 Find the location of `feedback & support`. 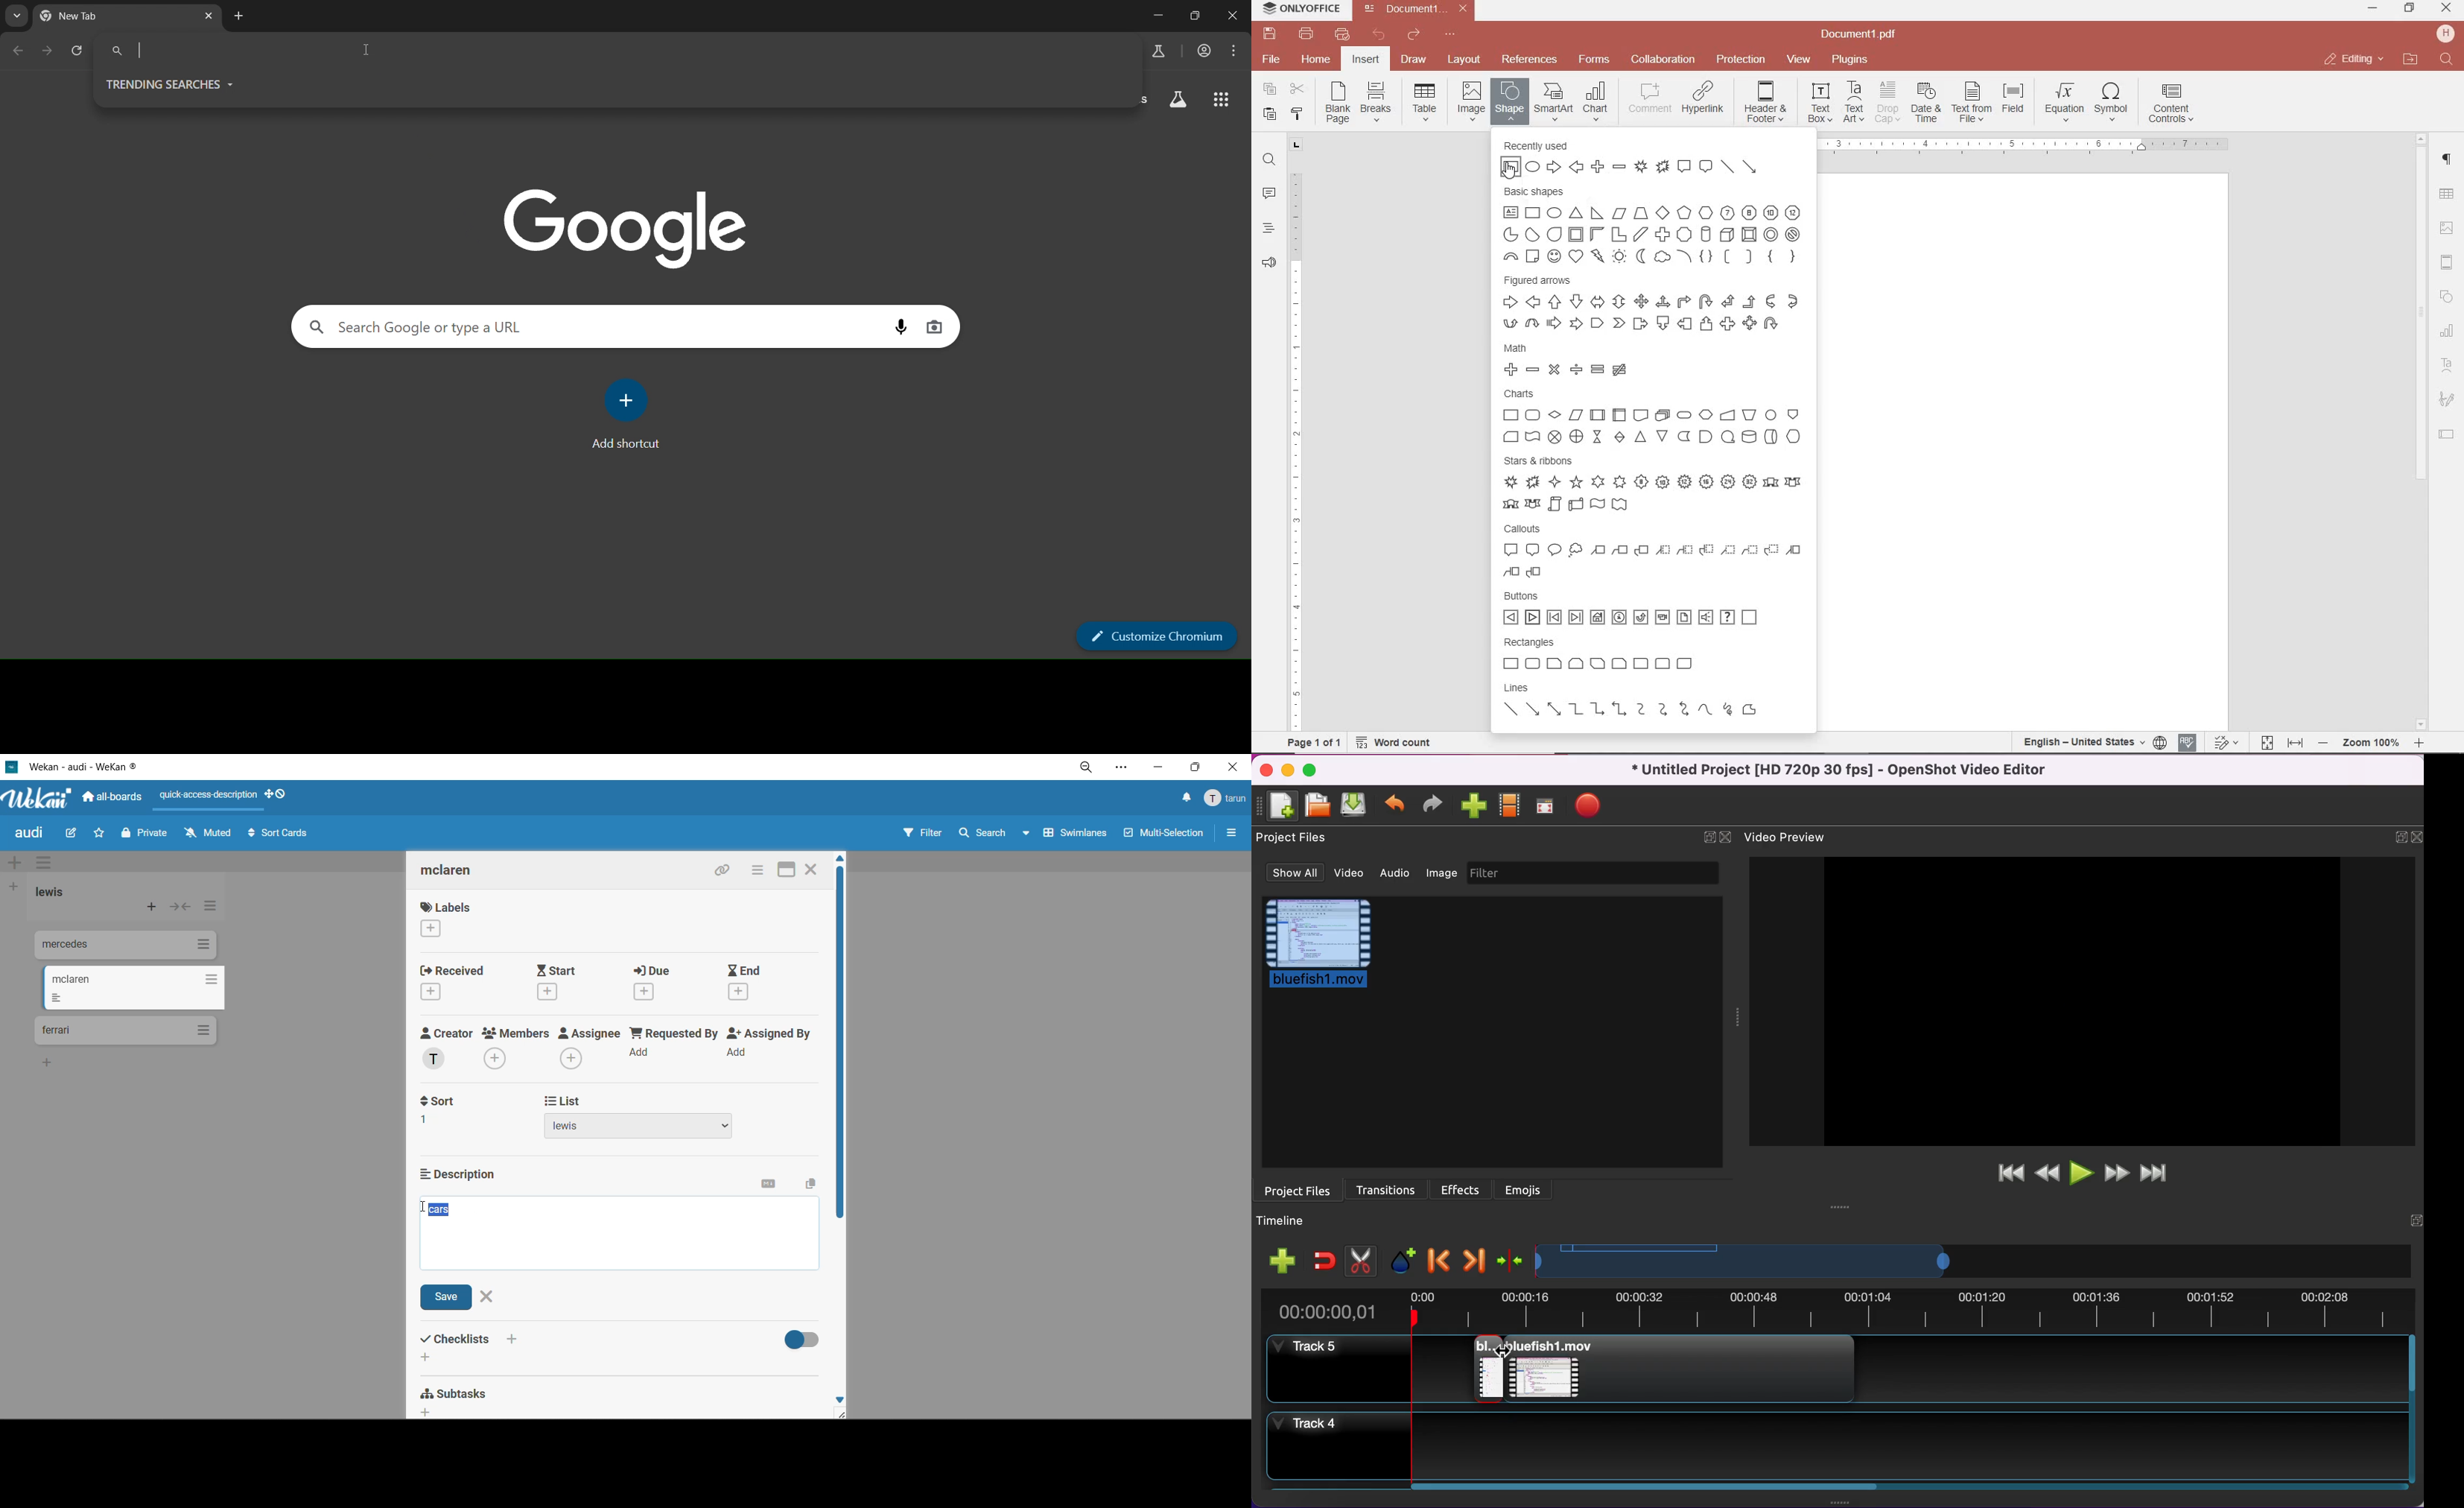

feedback & support is located at coordinates (1269, 264).